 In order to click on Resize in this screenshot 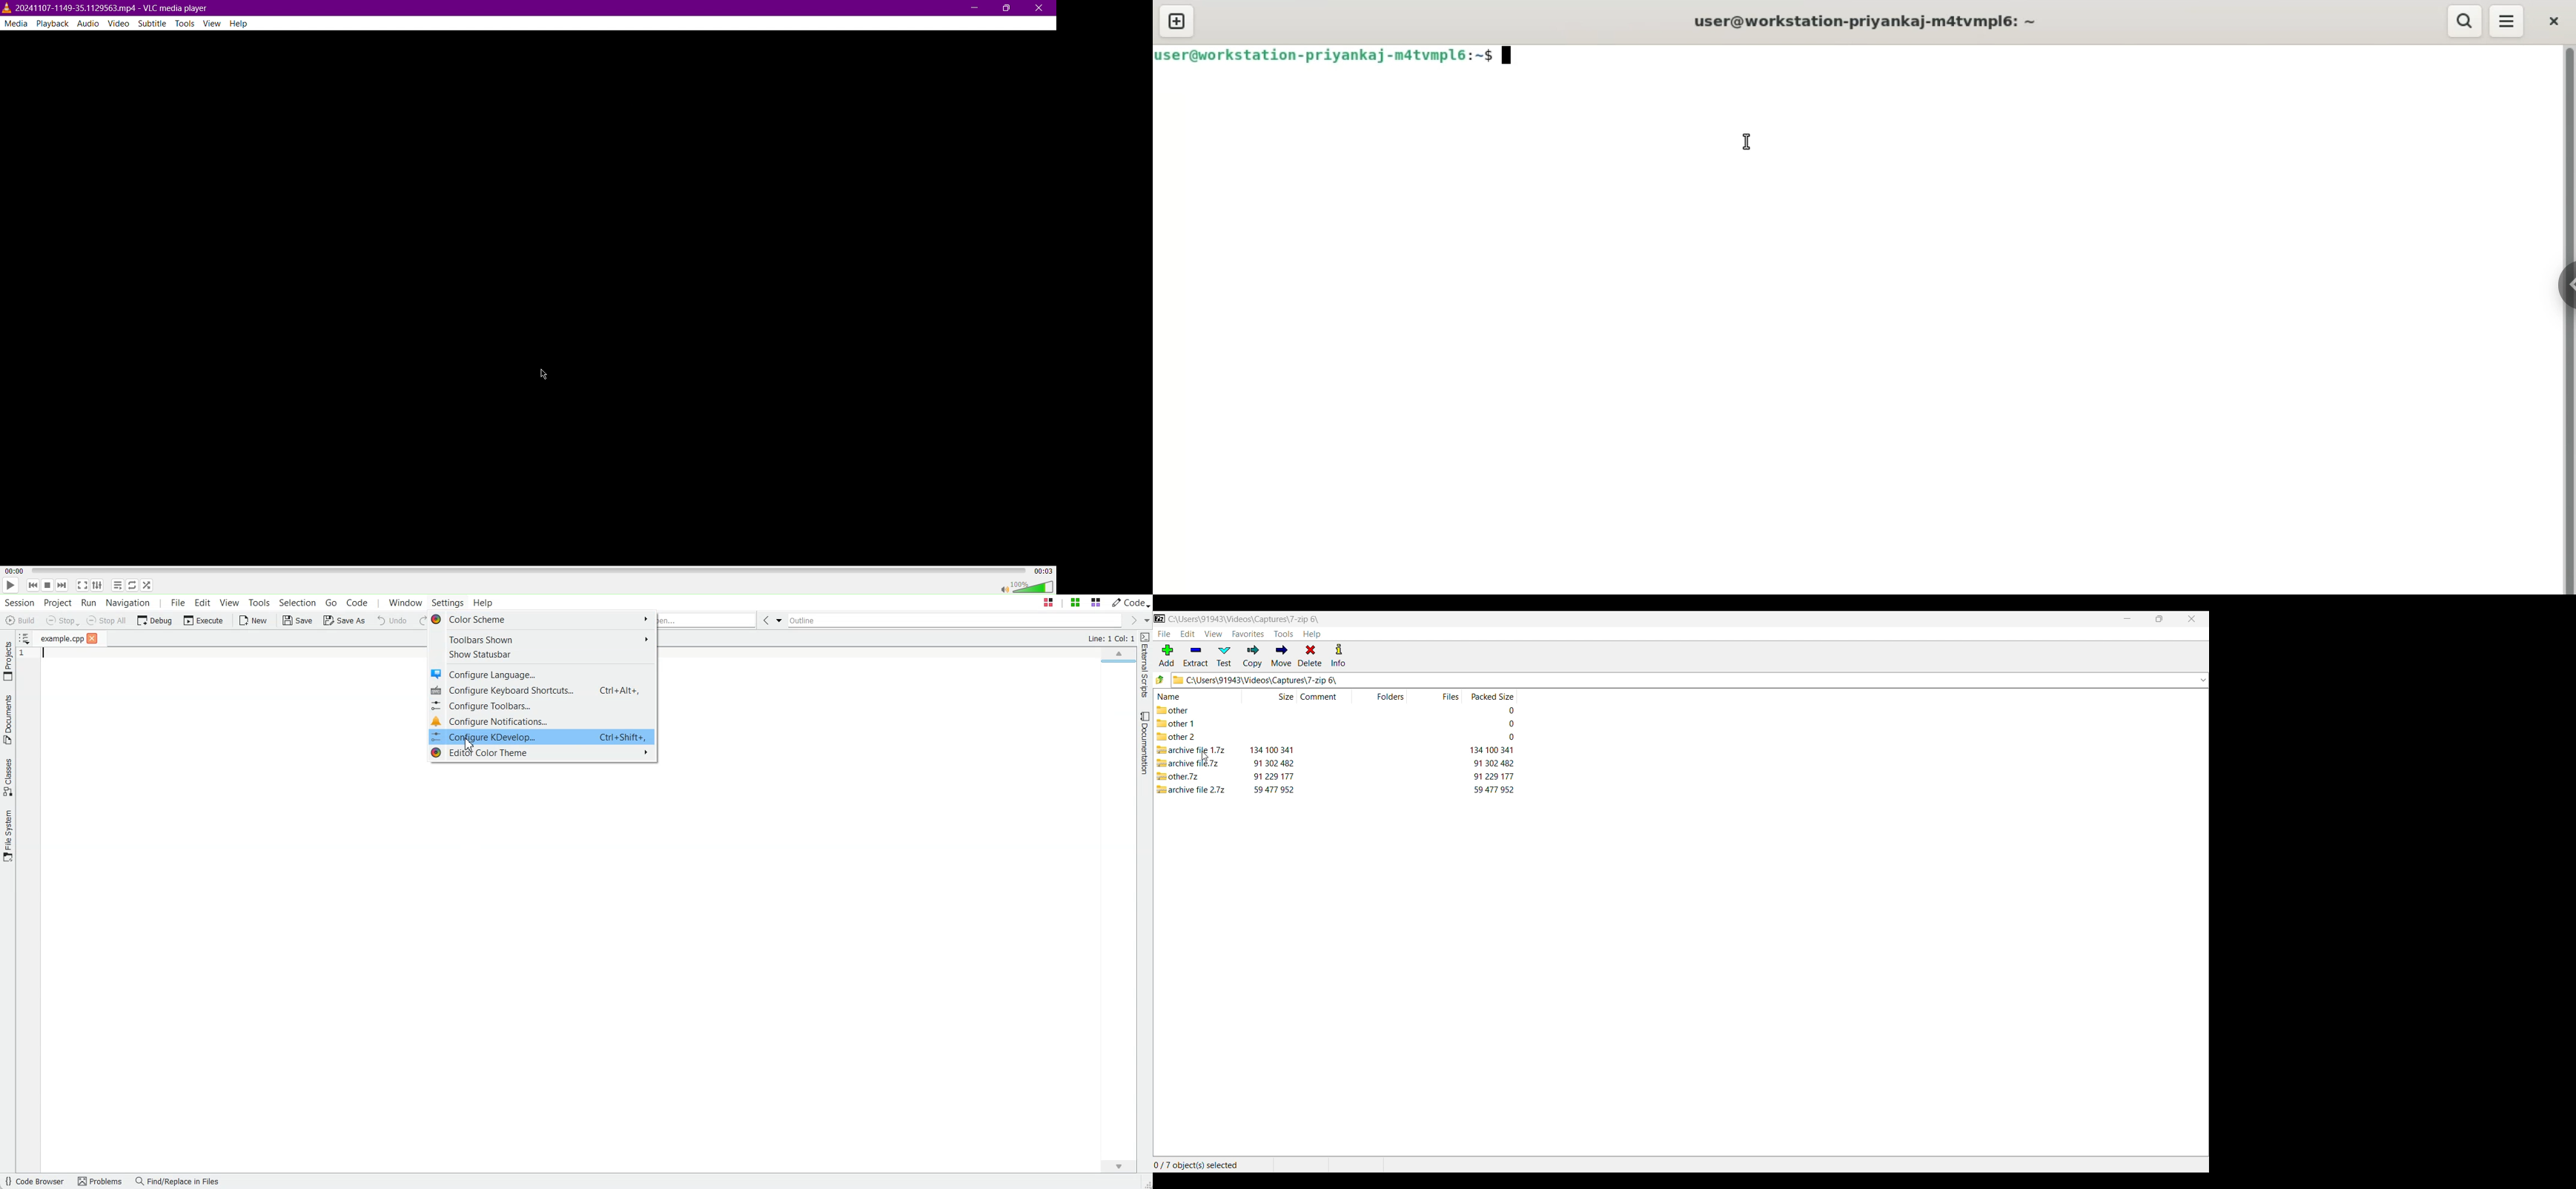, I will do `click(2160, 619)`.